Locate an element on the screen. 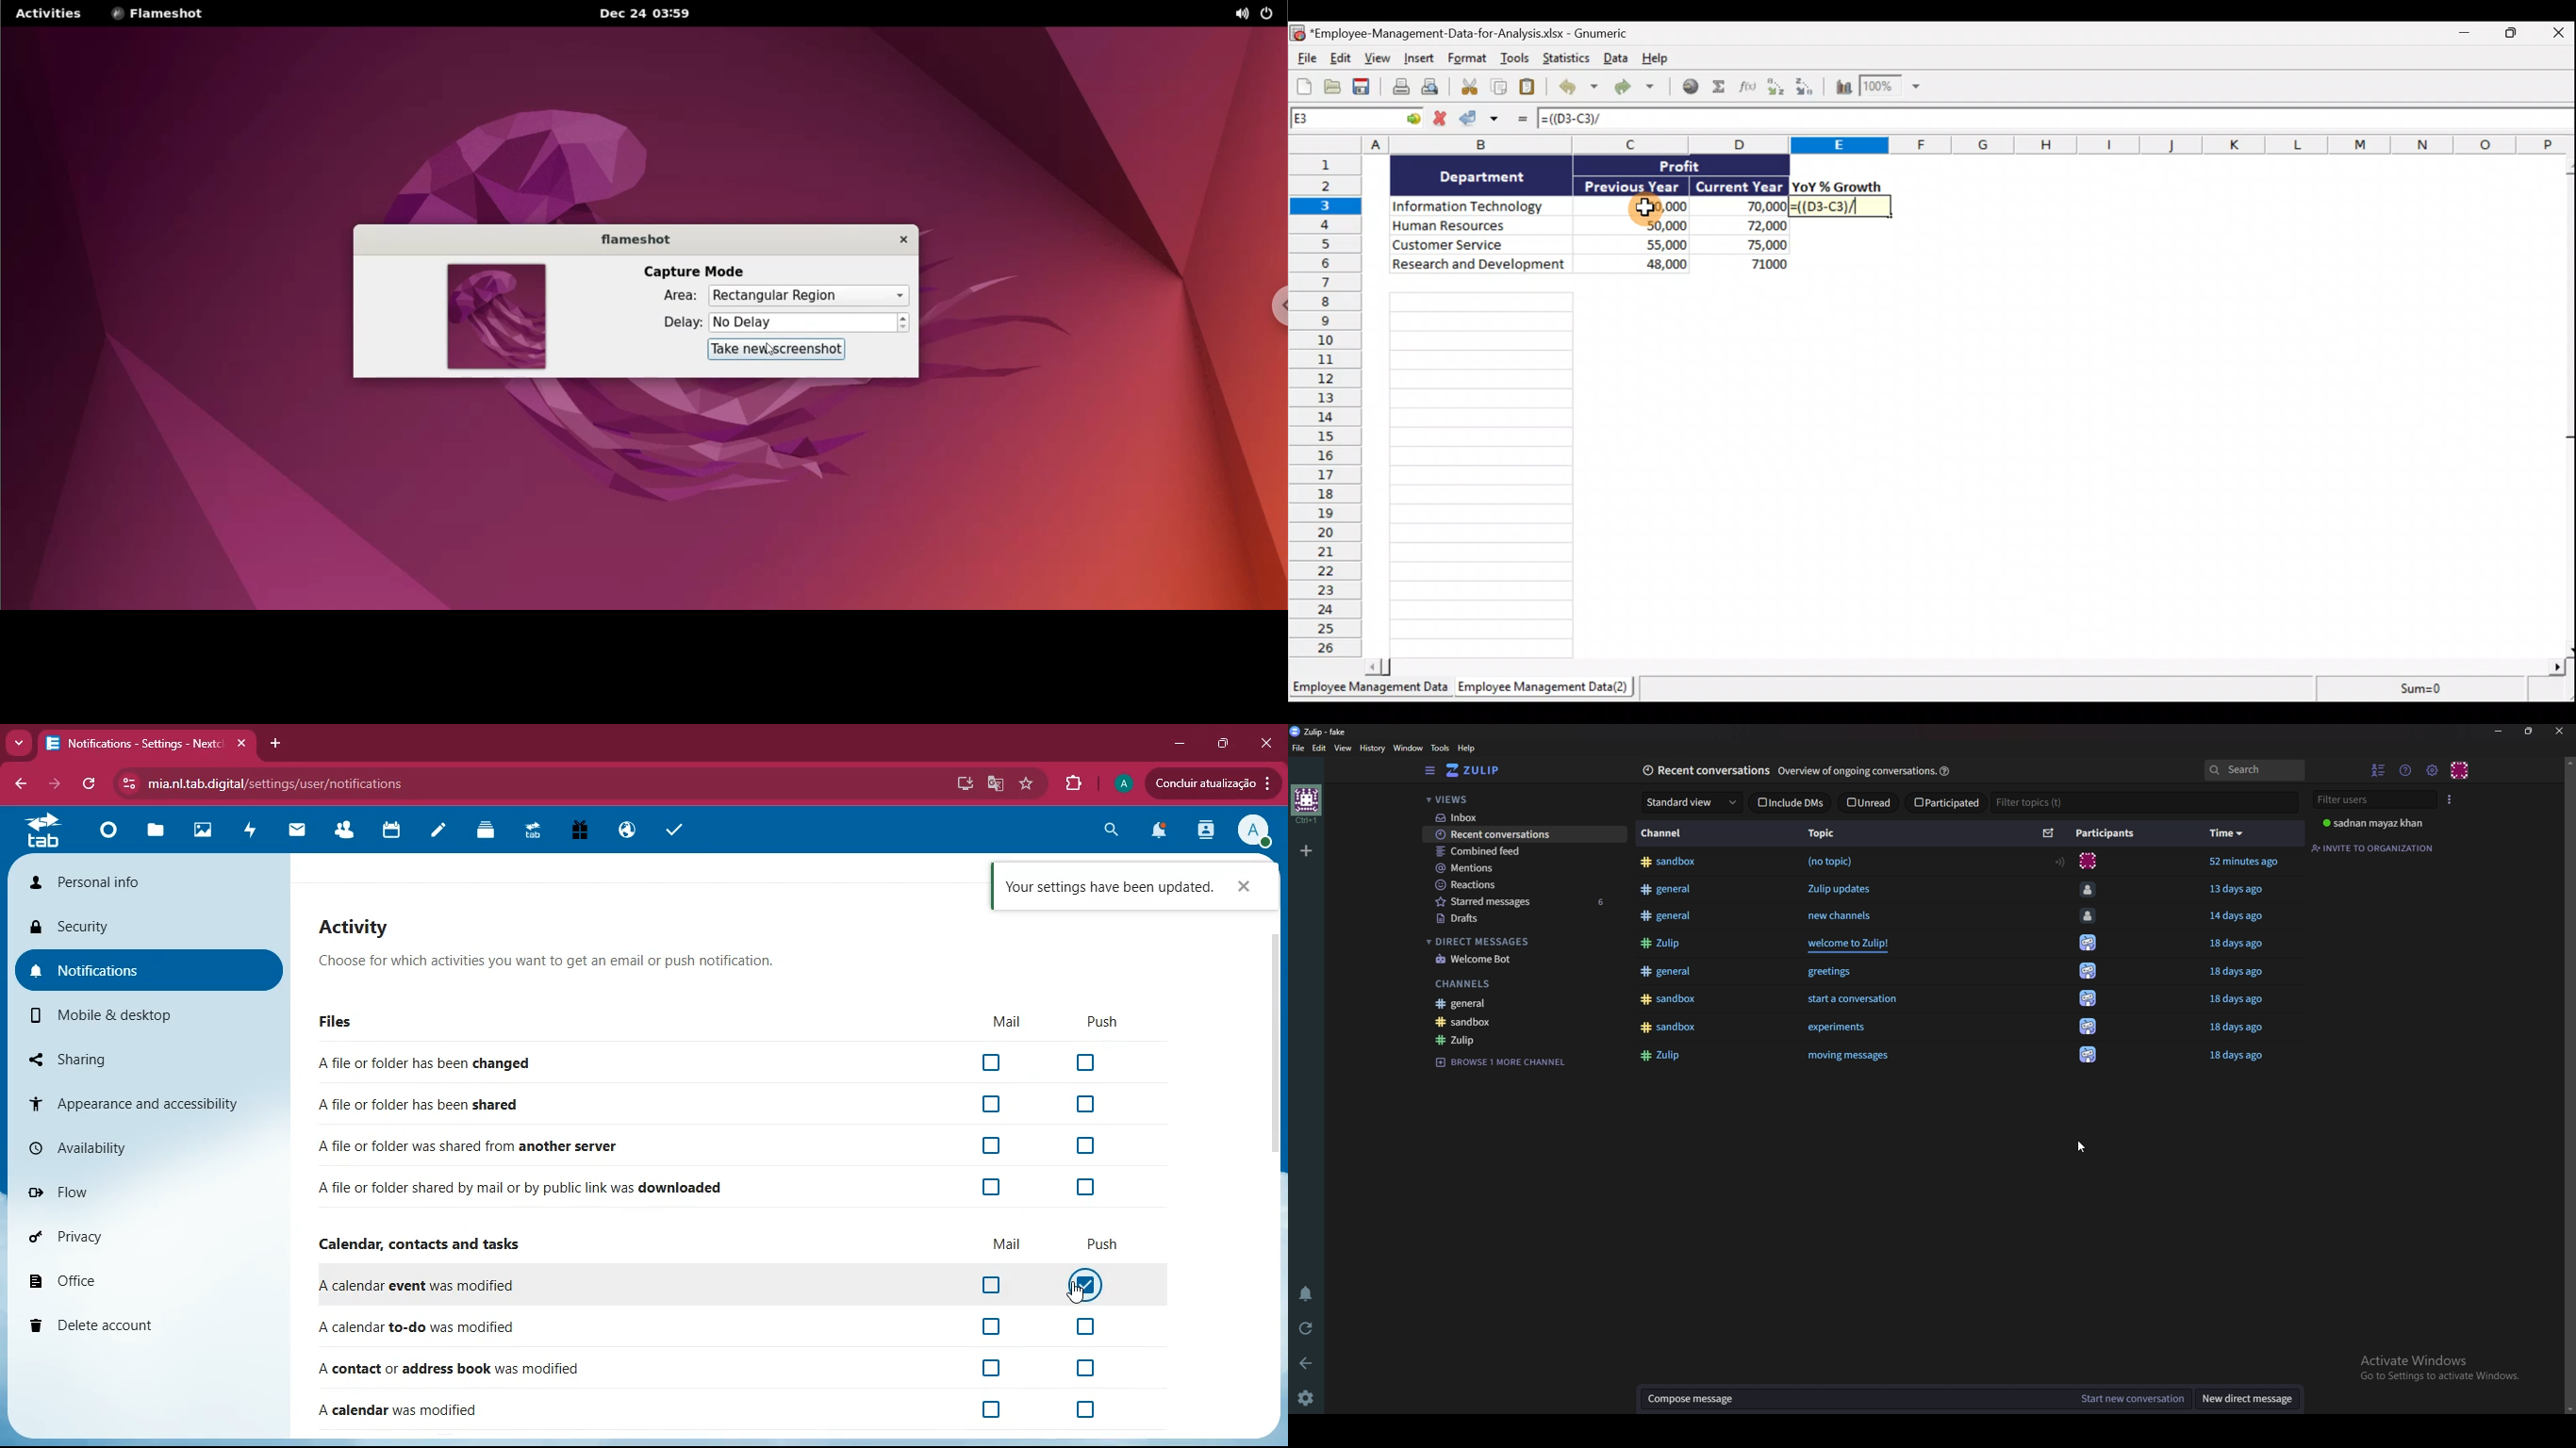 Image resolution: width=2576 pixels, height=1456 pixels. Direct messages is located at coordinates (1511, 941).